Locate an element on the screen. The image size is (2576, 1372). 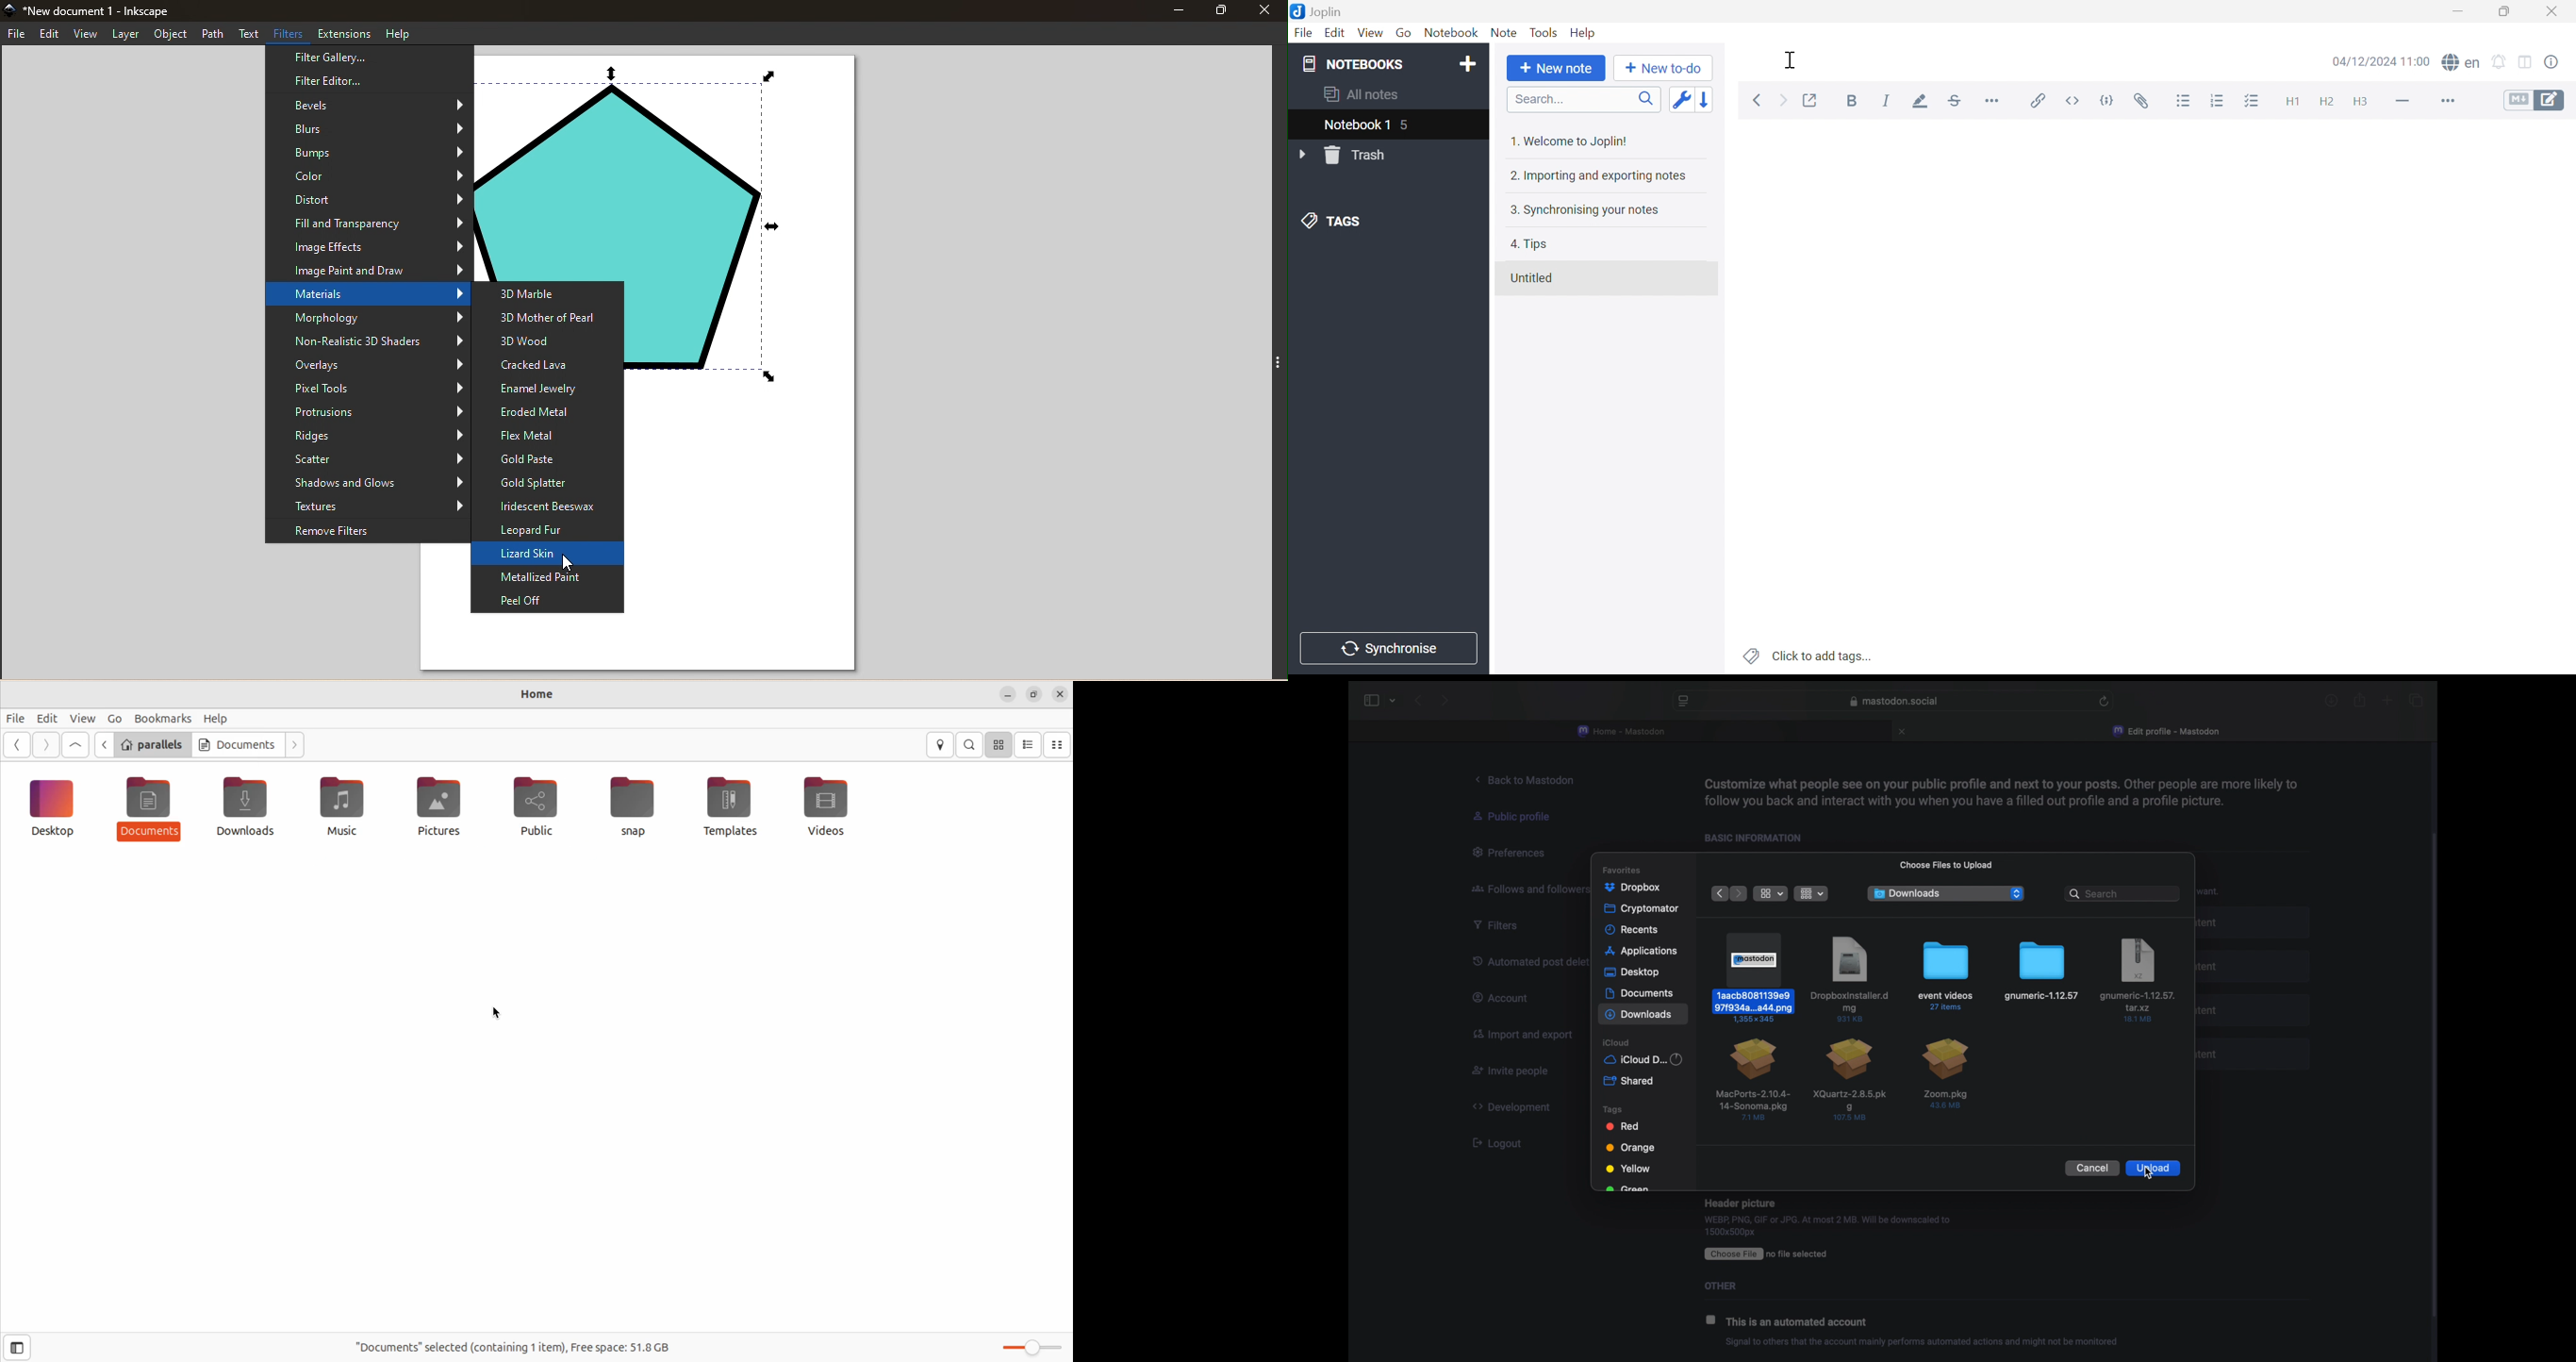
Notebook 1 is located at coordinates (1355, 126).